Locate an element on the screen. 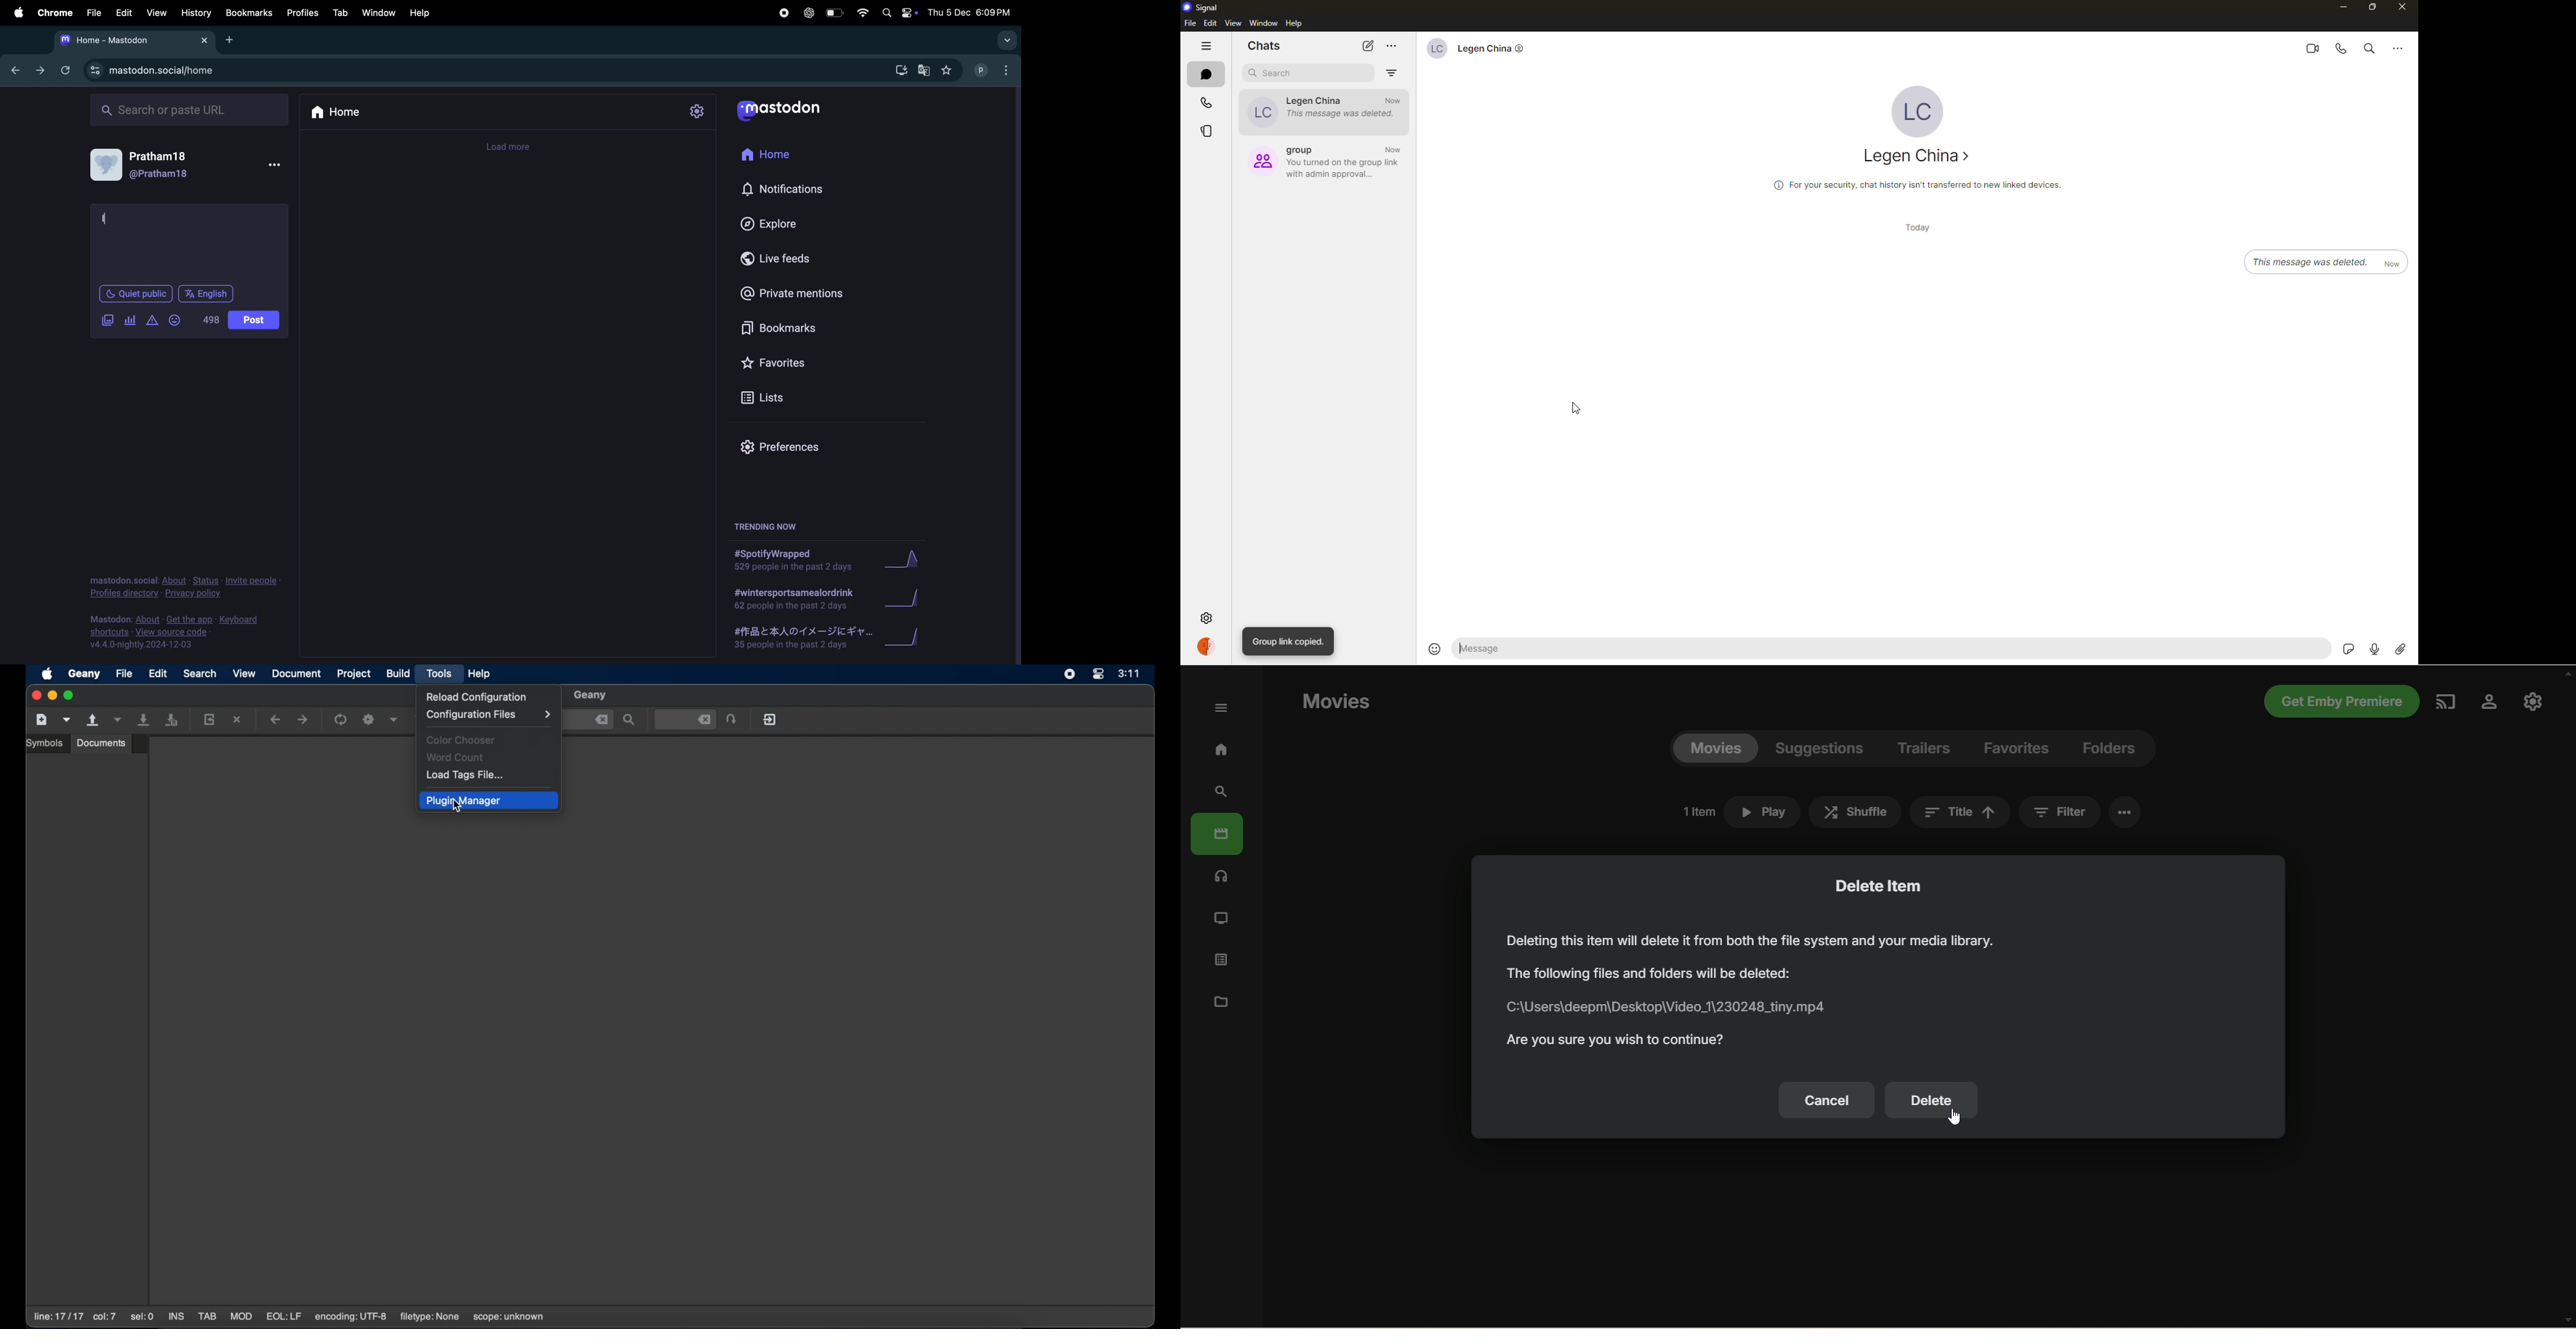  file is located at coordinates (1189, 23).